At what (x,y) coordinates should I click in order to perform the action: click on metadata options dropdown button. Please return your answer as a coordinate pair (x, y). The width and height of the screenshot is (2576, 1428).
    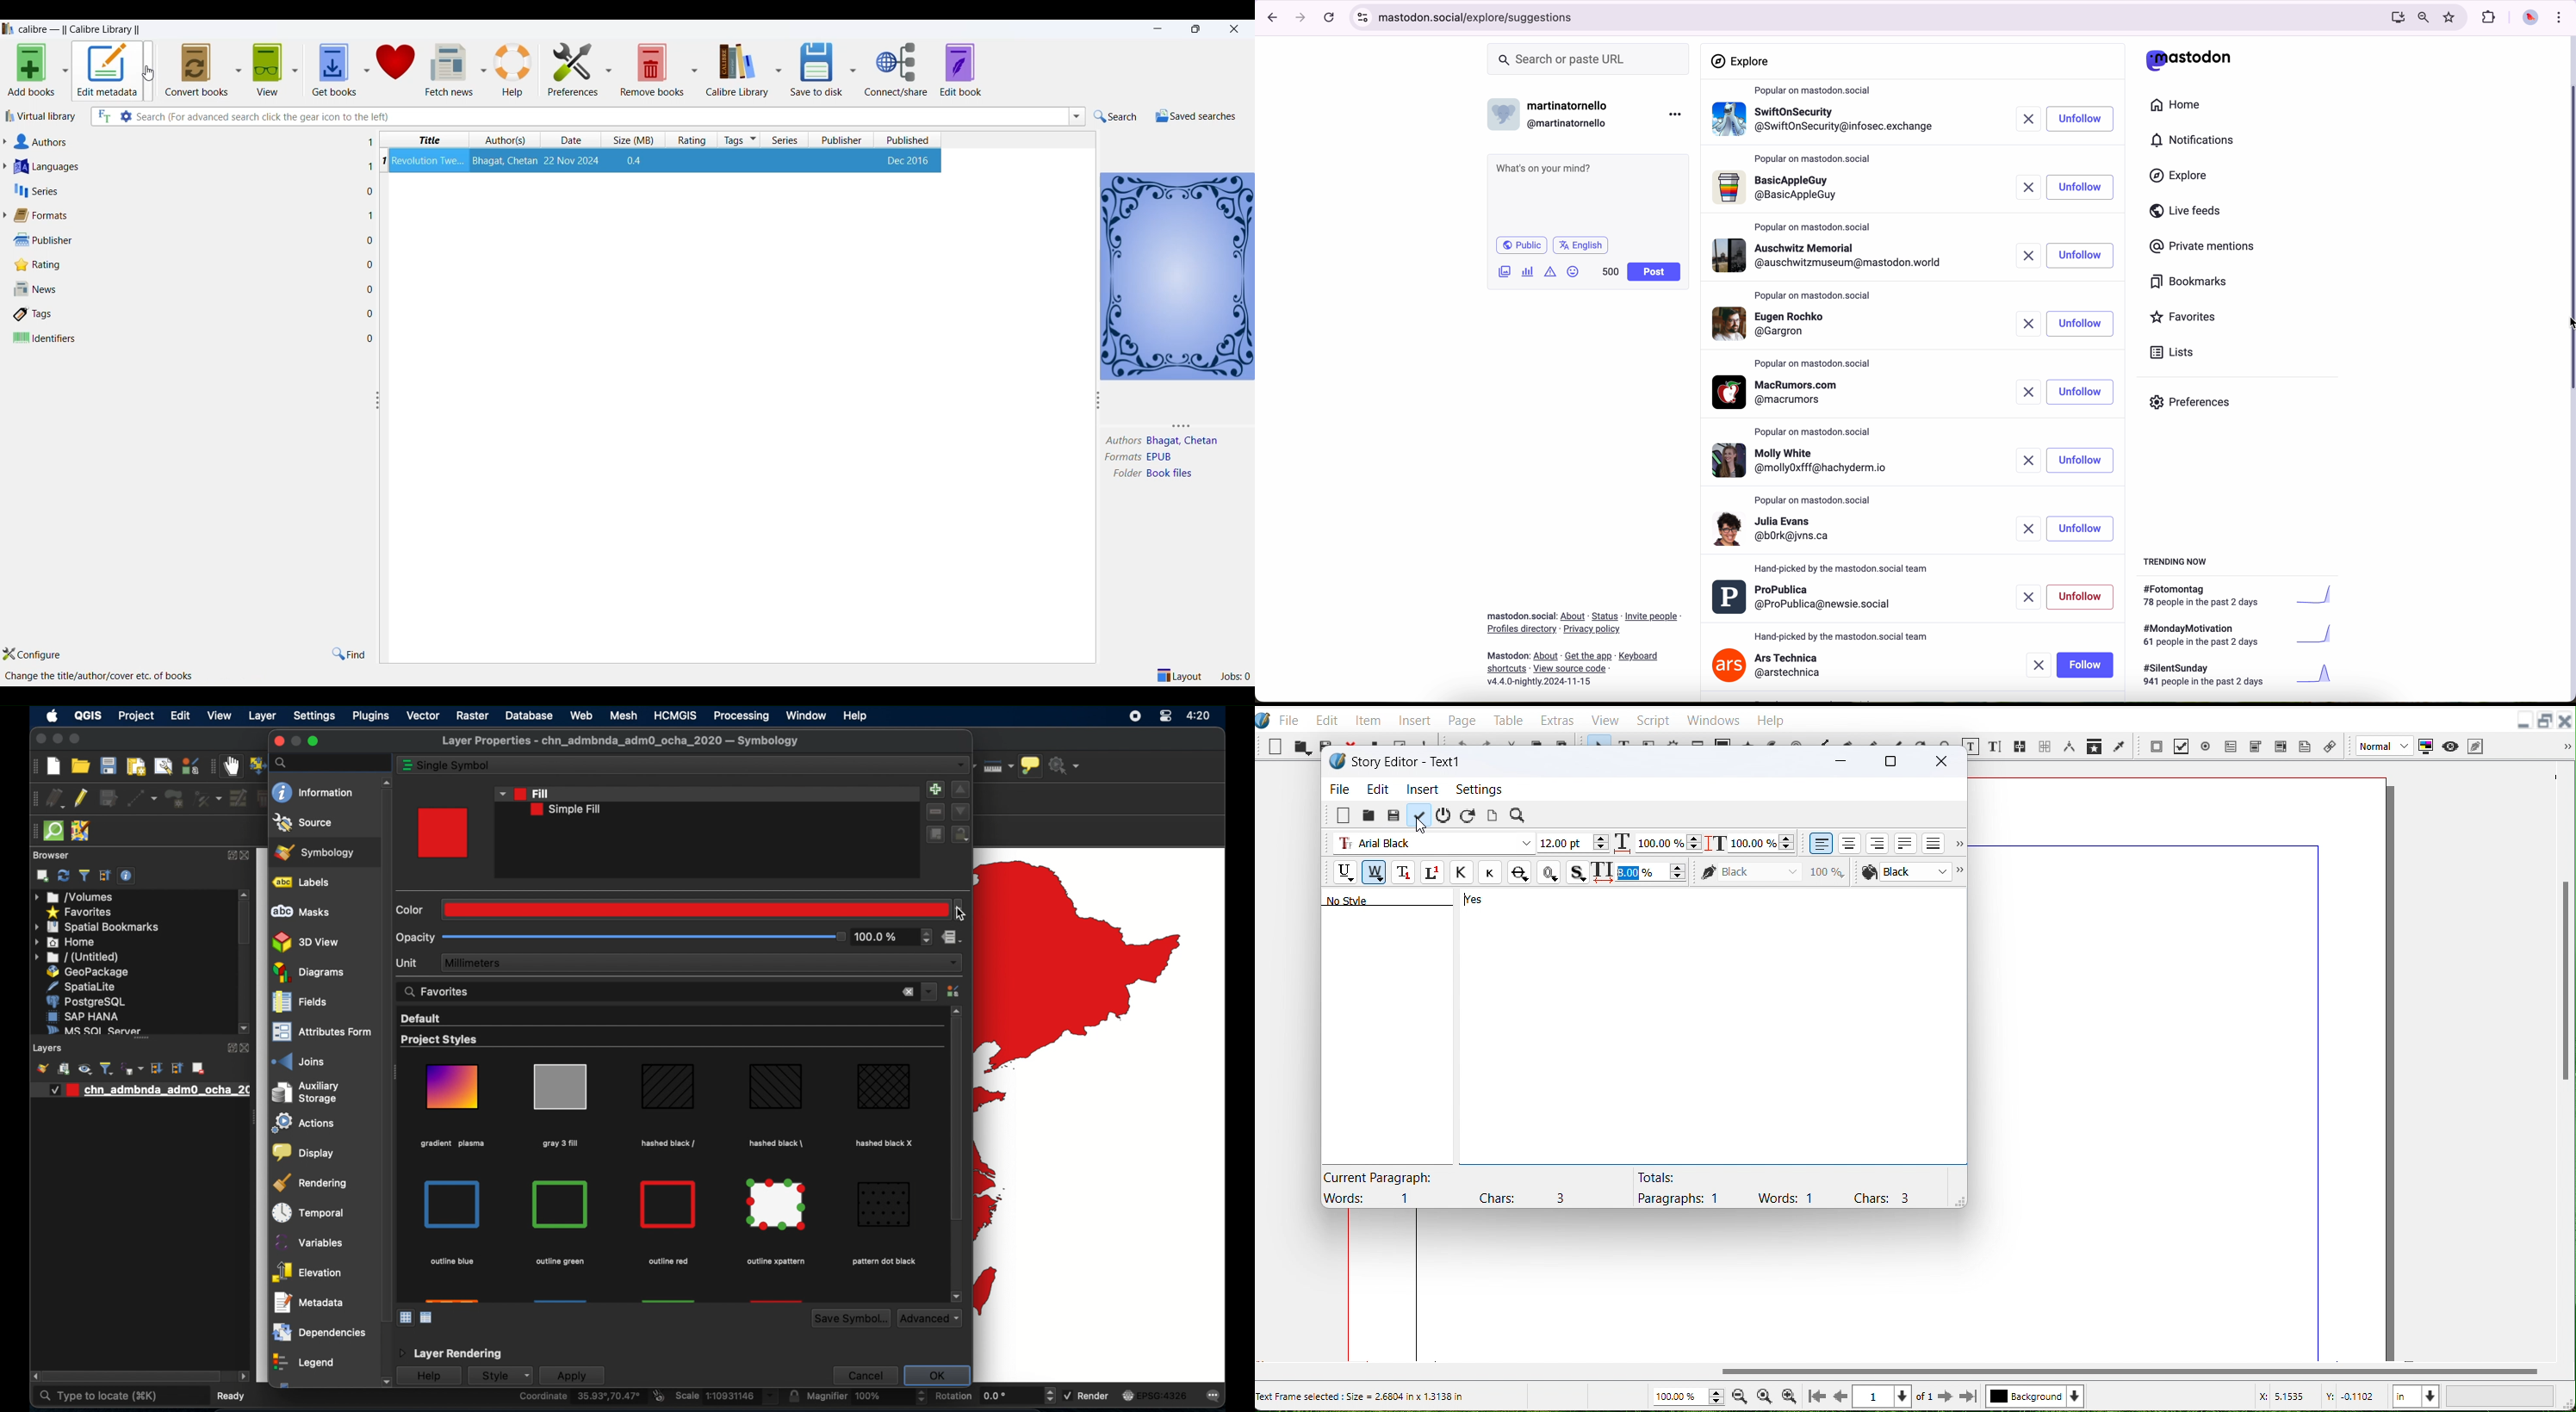
    Looking at the image, I should click on (152, 68).